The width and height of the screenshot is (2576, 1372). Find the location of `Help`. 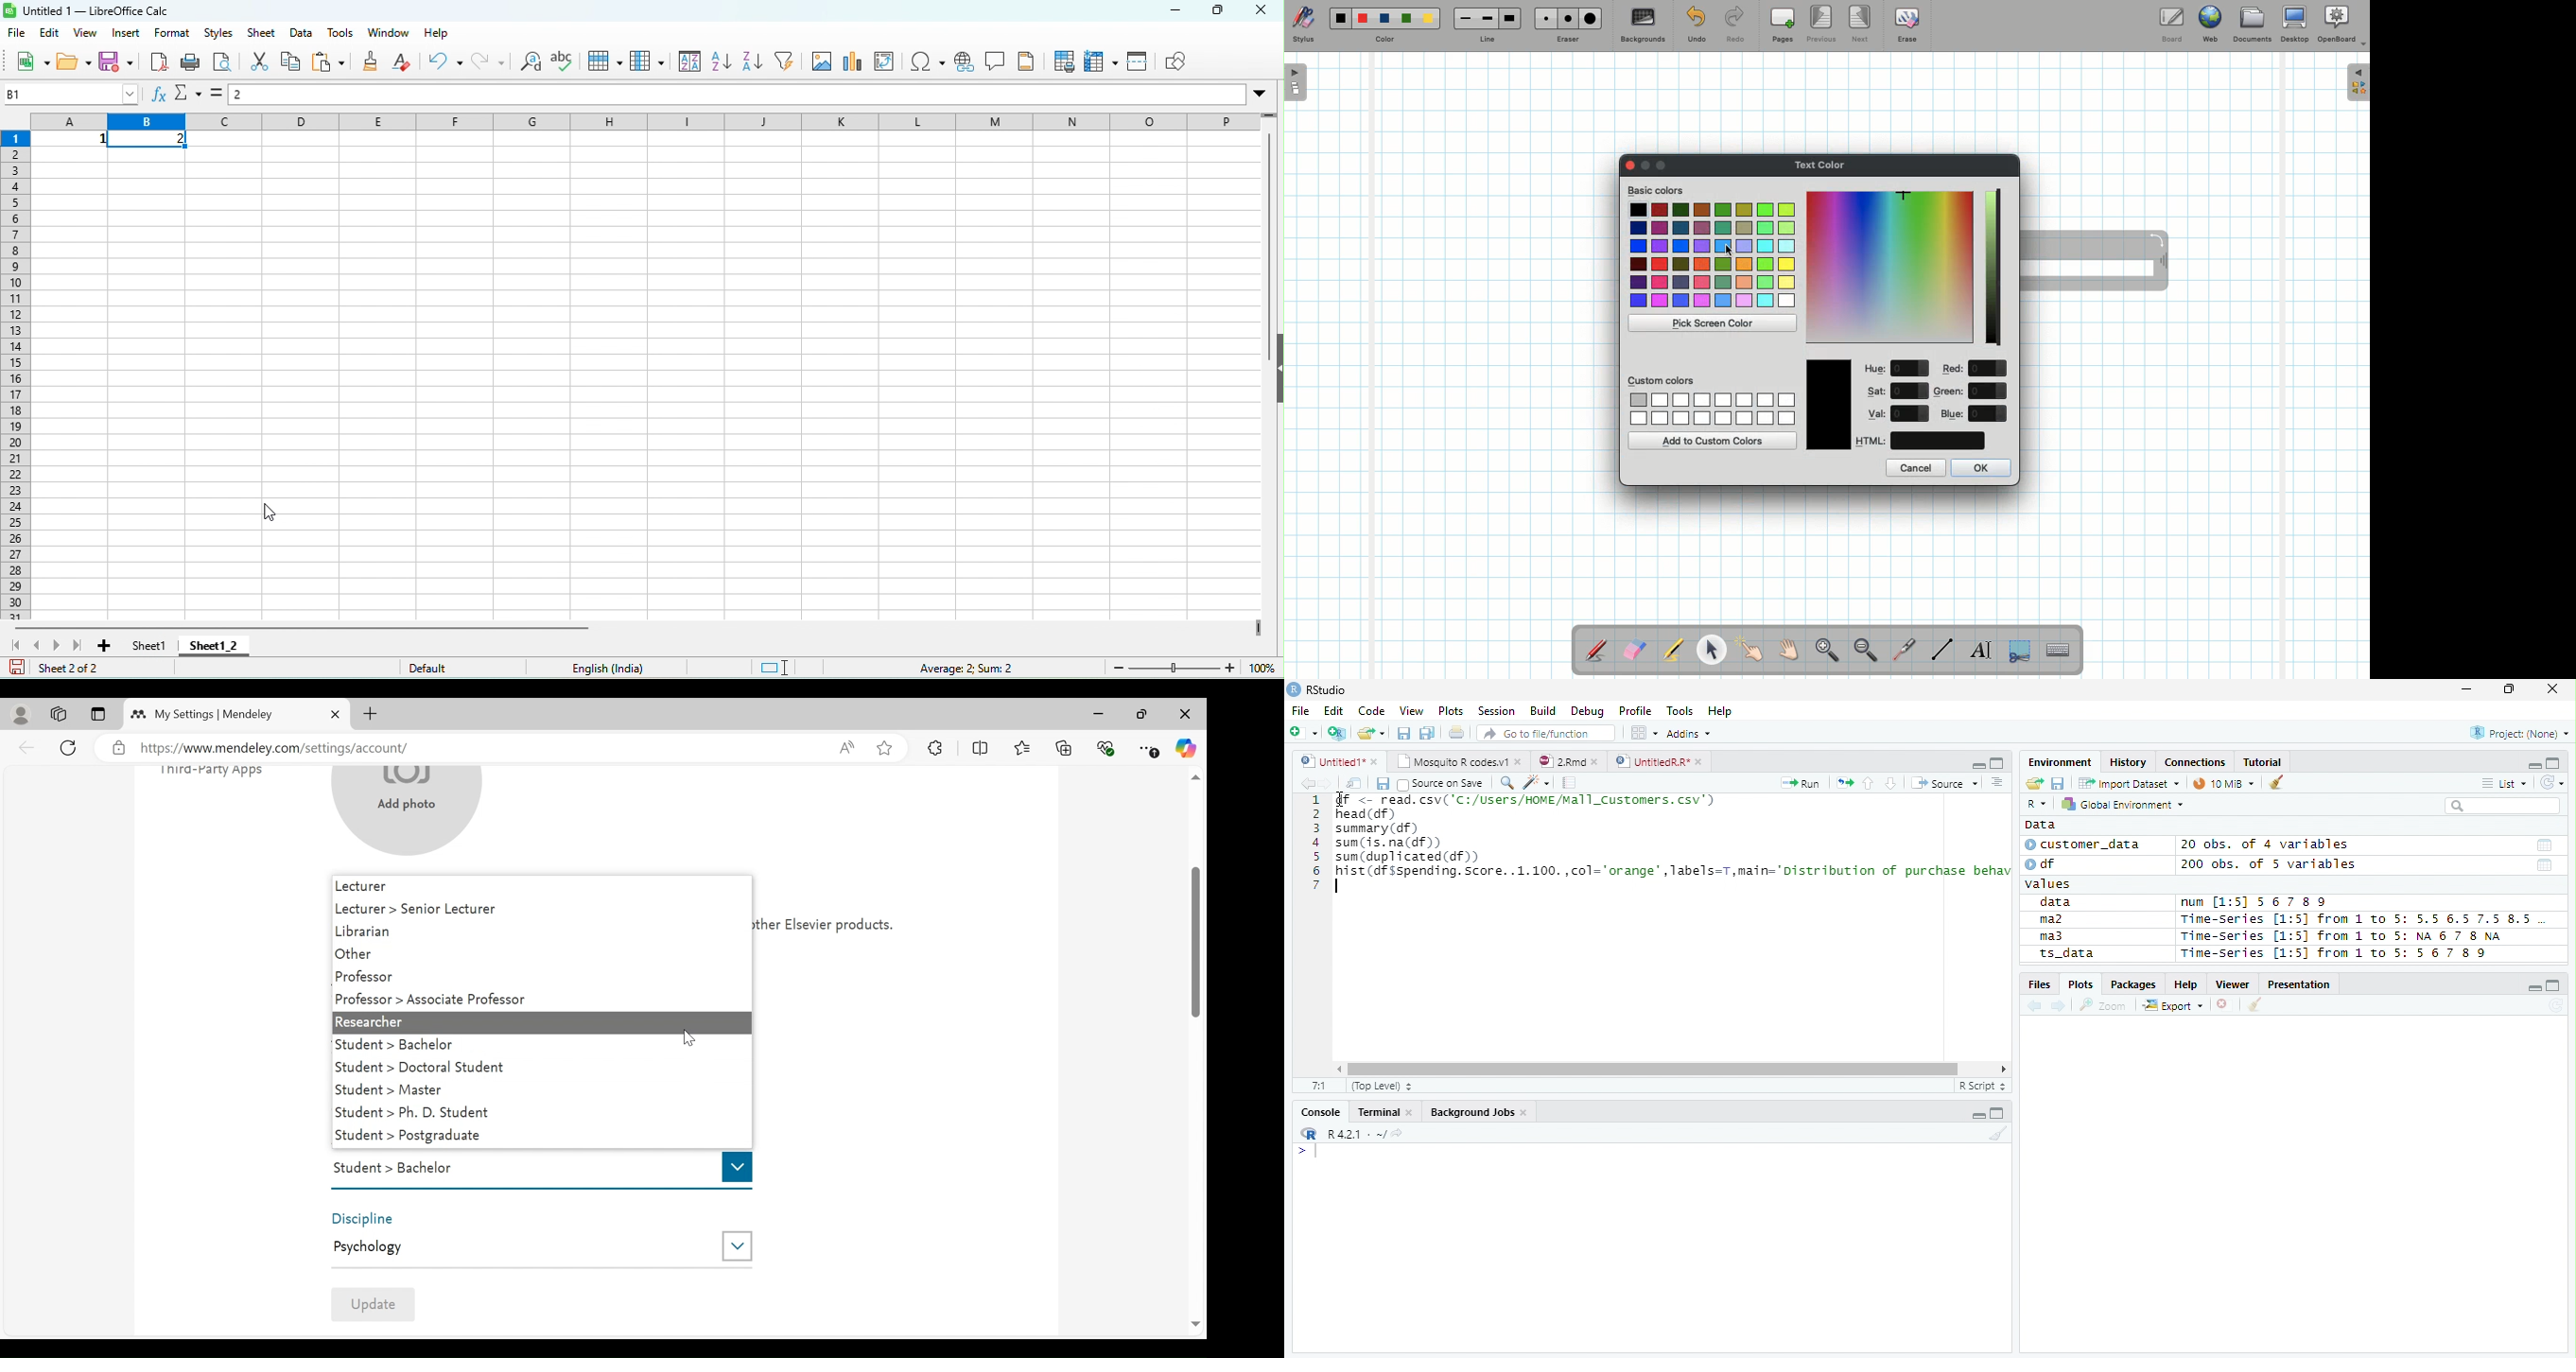

Help is located at coordinates (1722, 711).